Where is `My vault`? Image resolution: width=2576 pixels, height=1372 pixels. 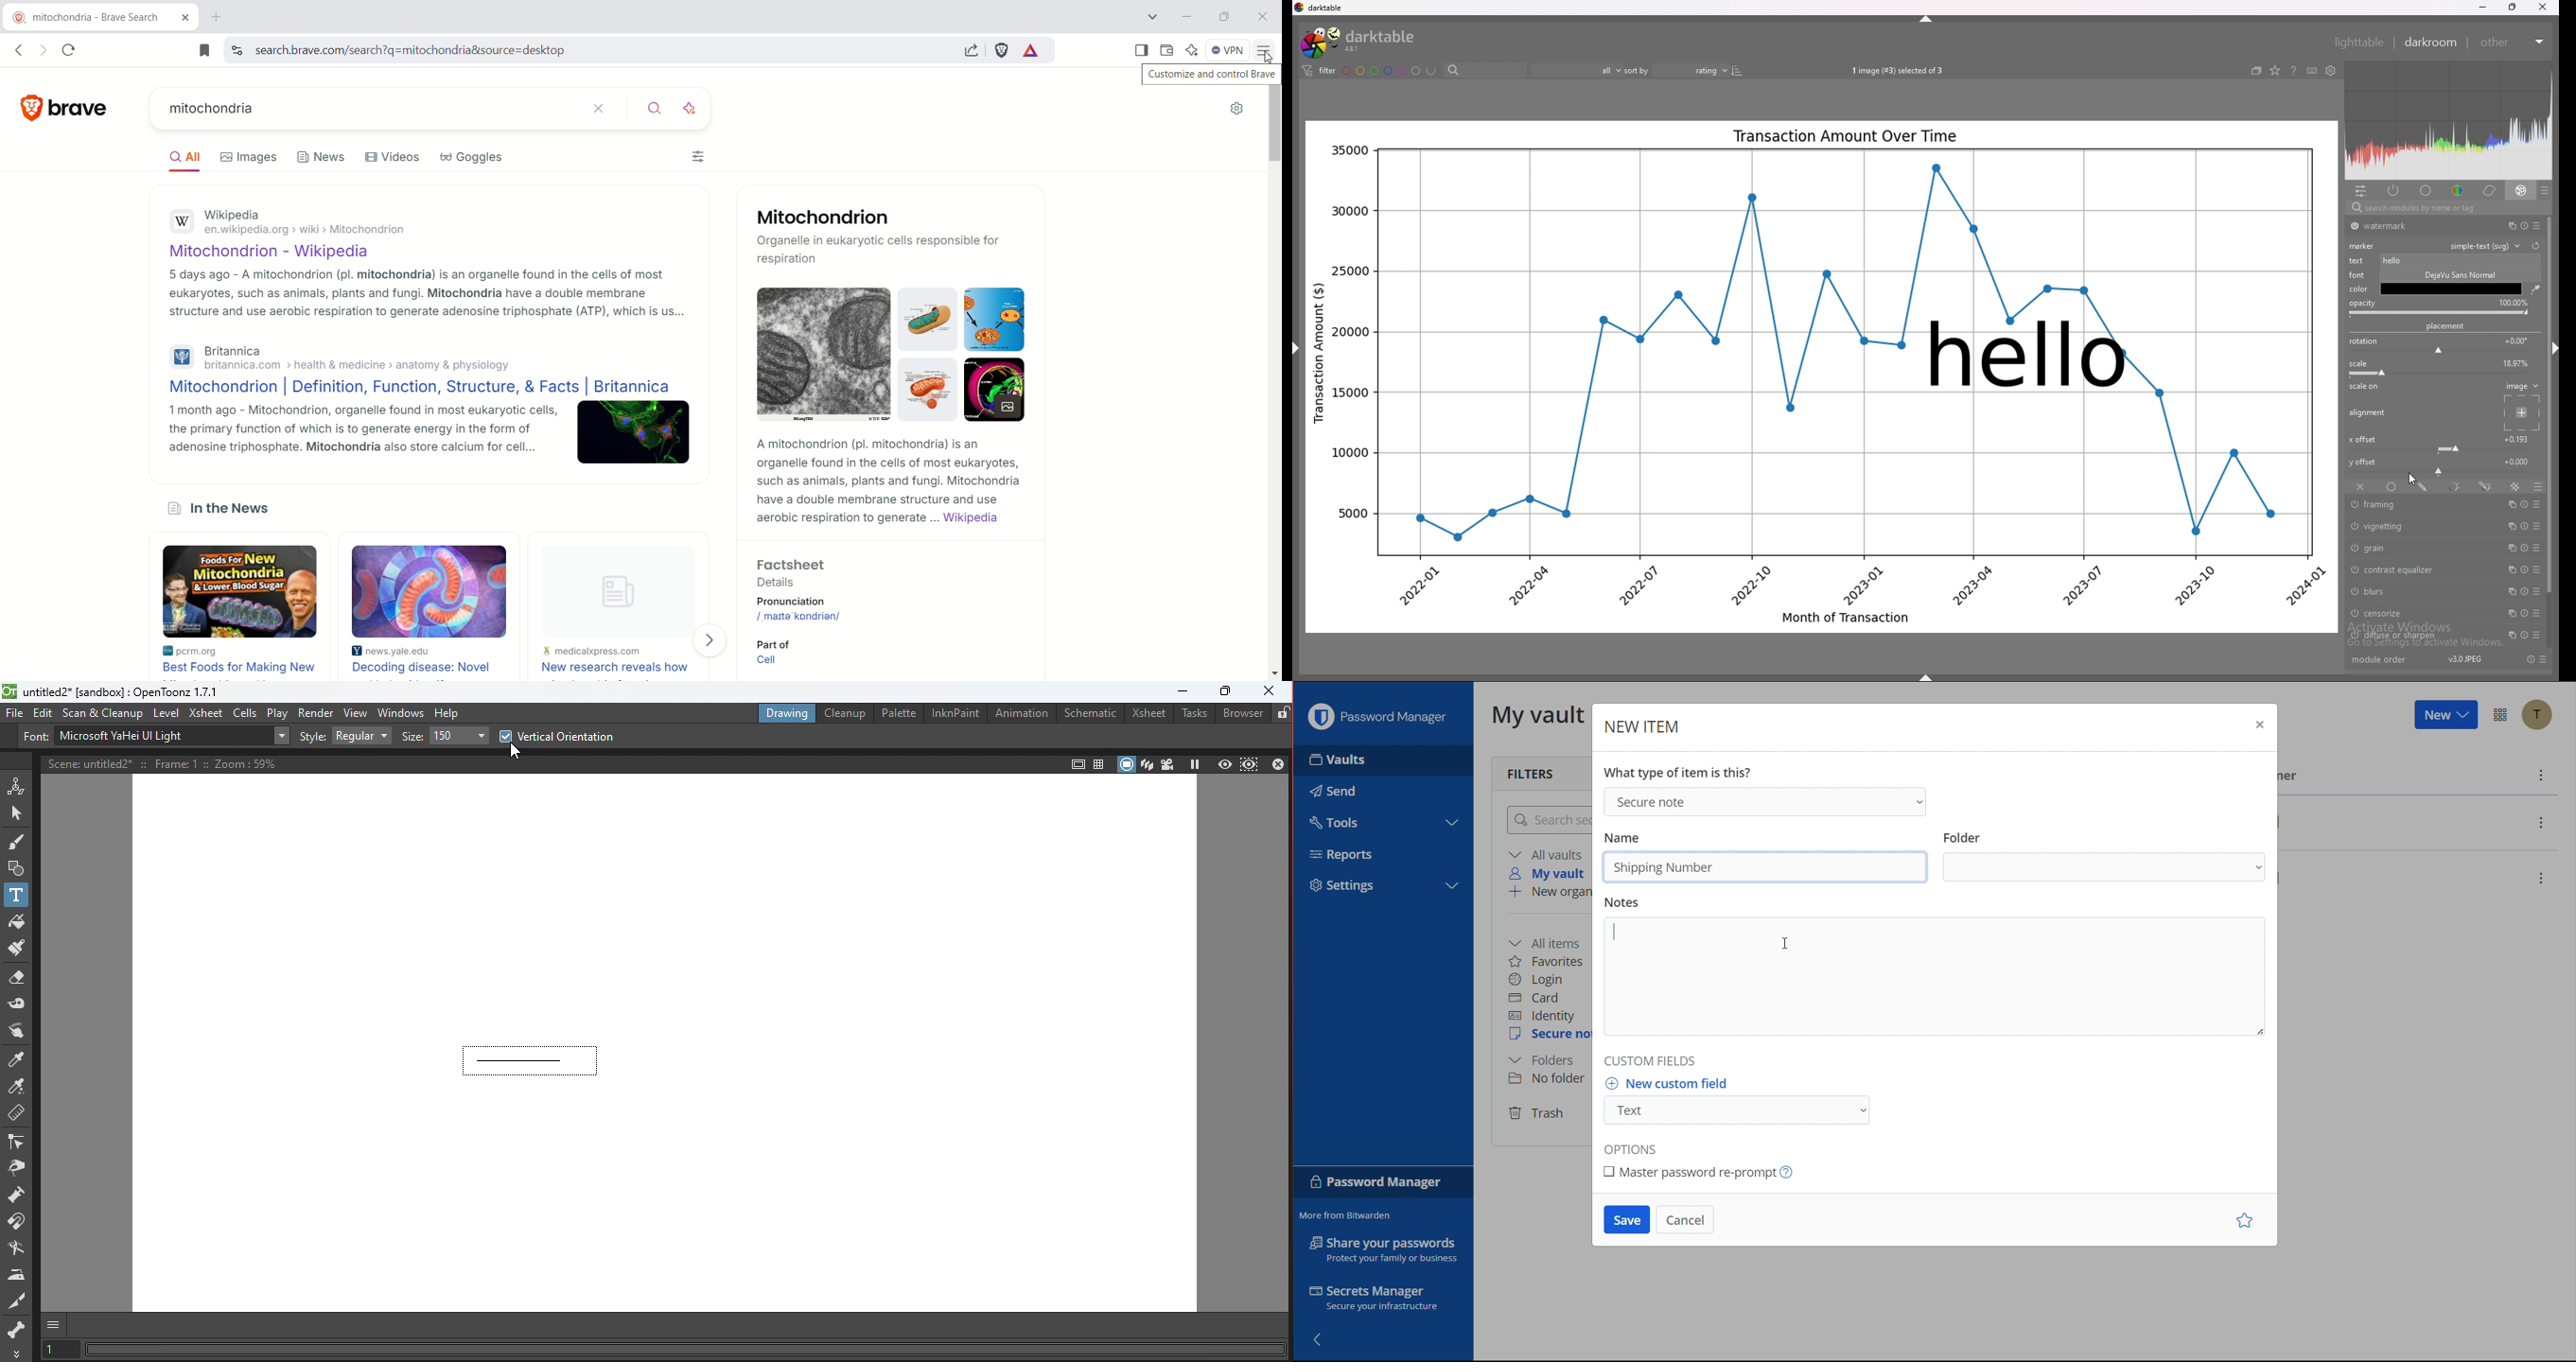 My vault is located at coordinates (1539, 719).